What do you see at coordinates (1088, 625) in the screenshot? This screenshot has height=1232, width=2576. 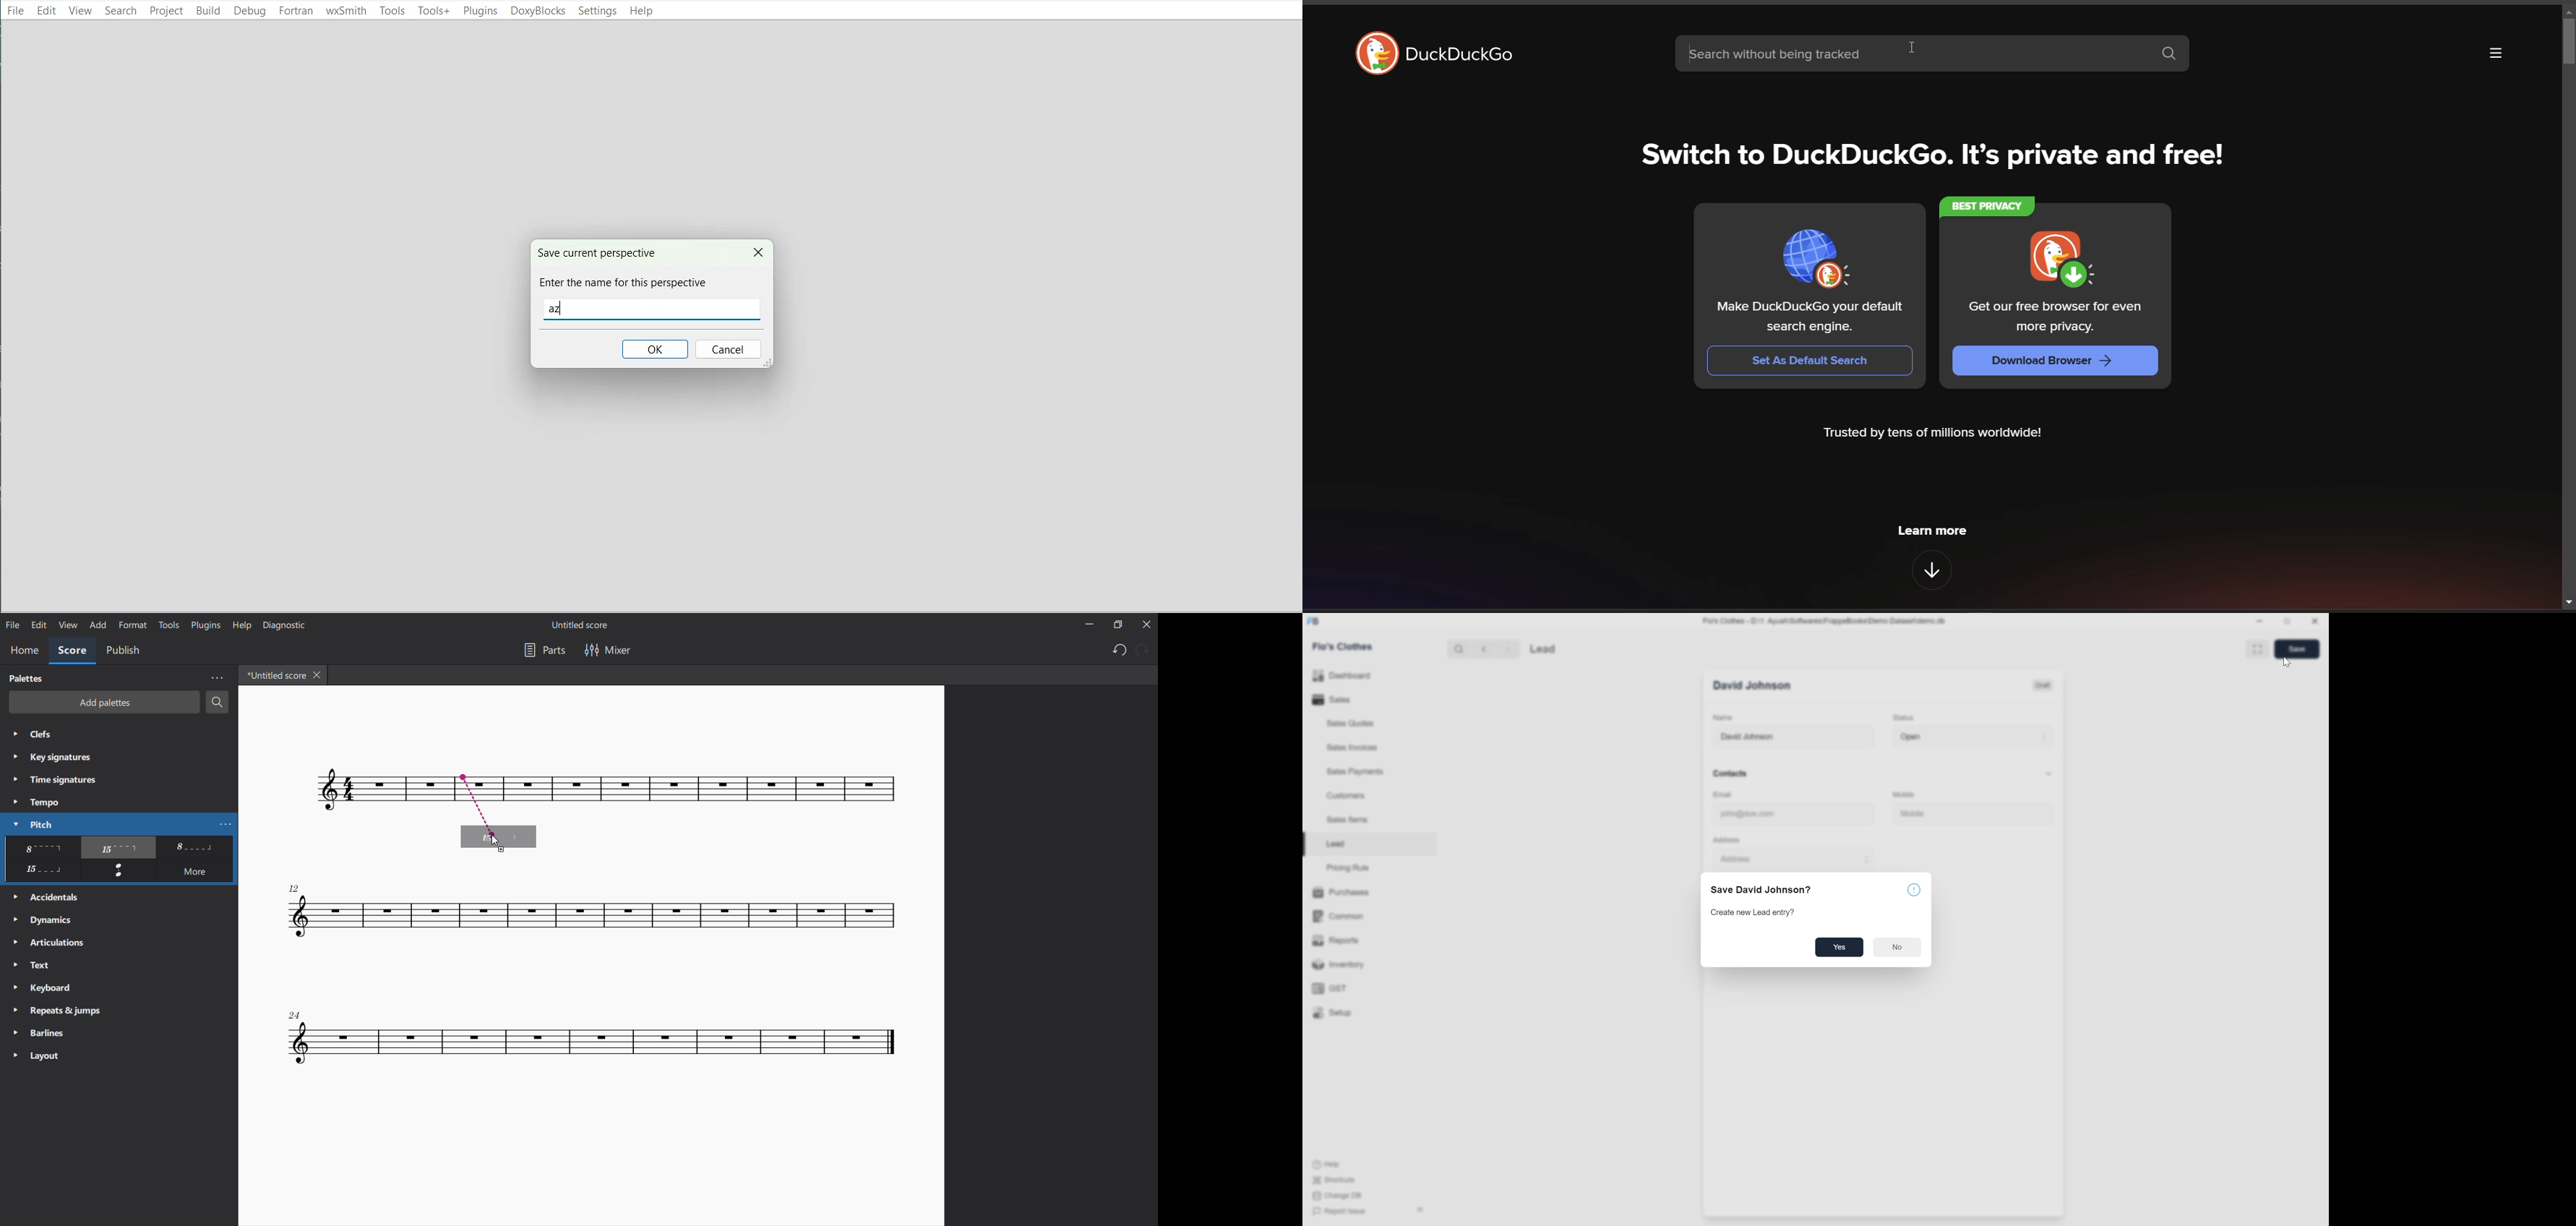 I see `minimize` at bounding box center [1088, 625].